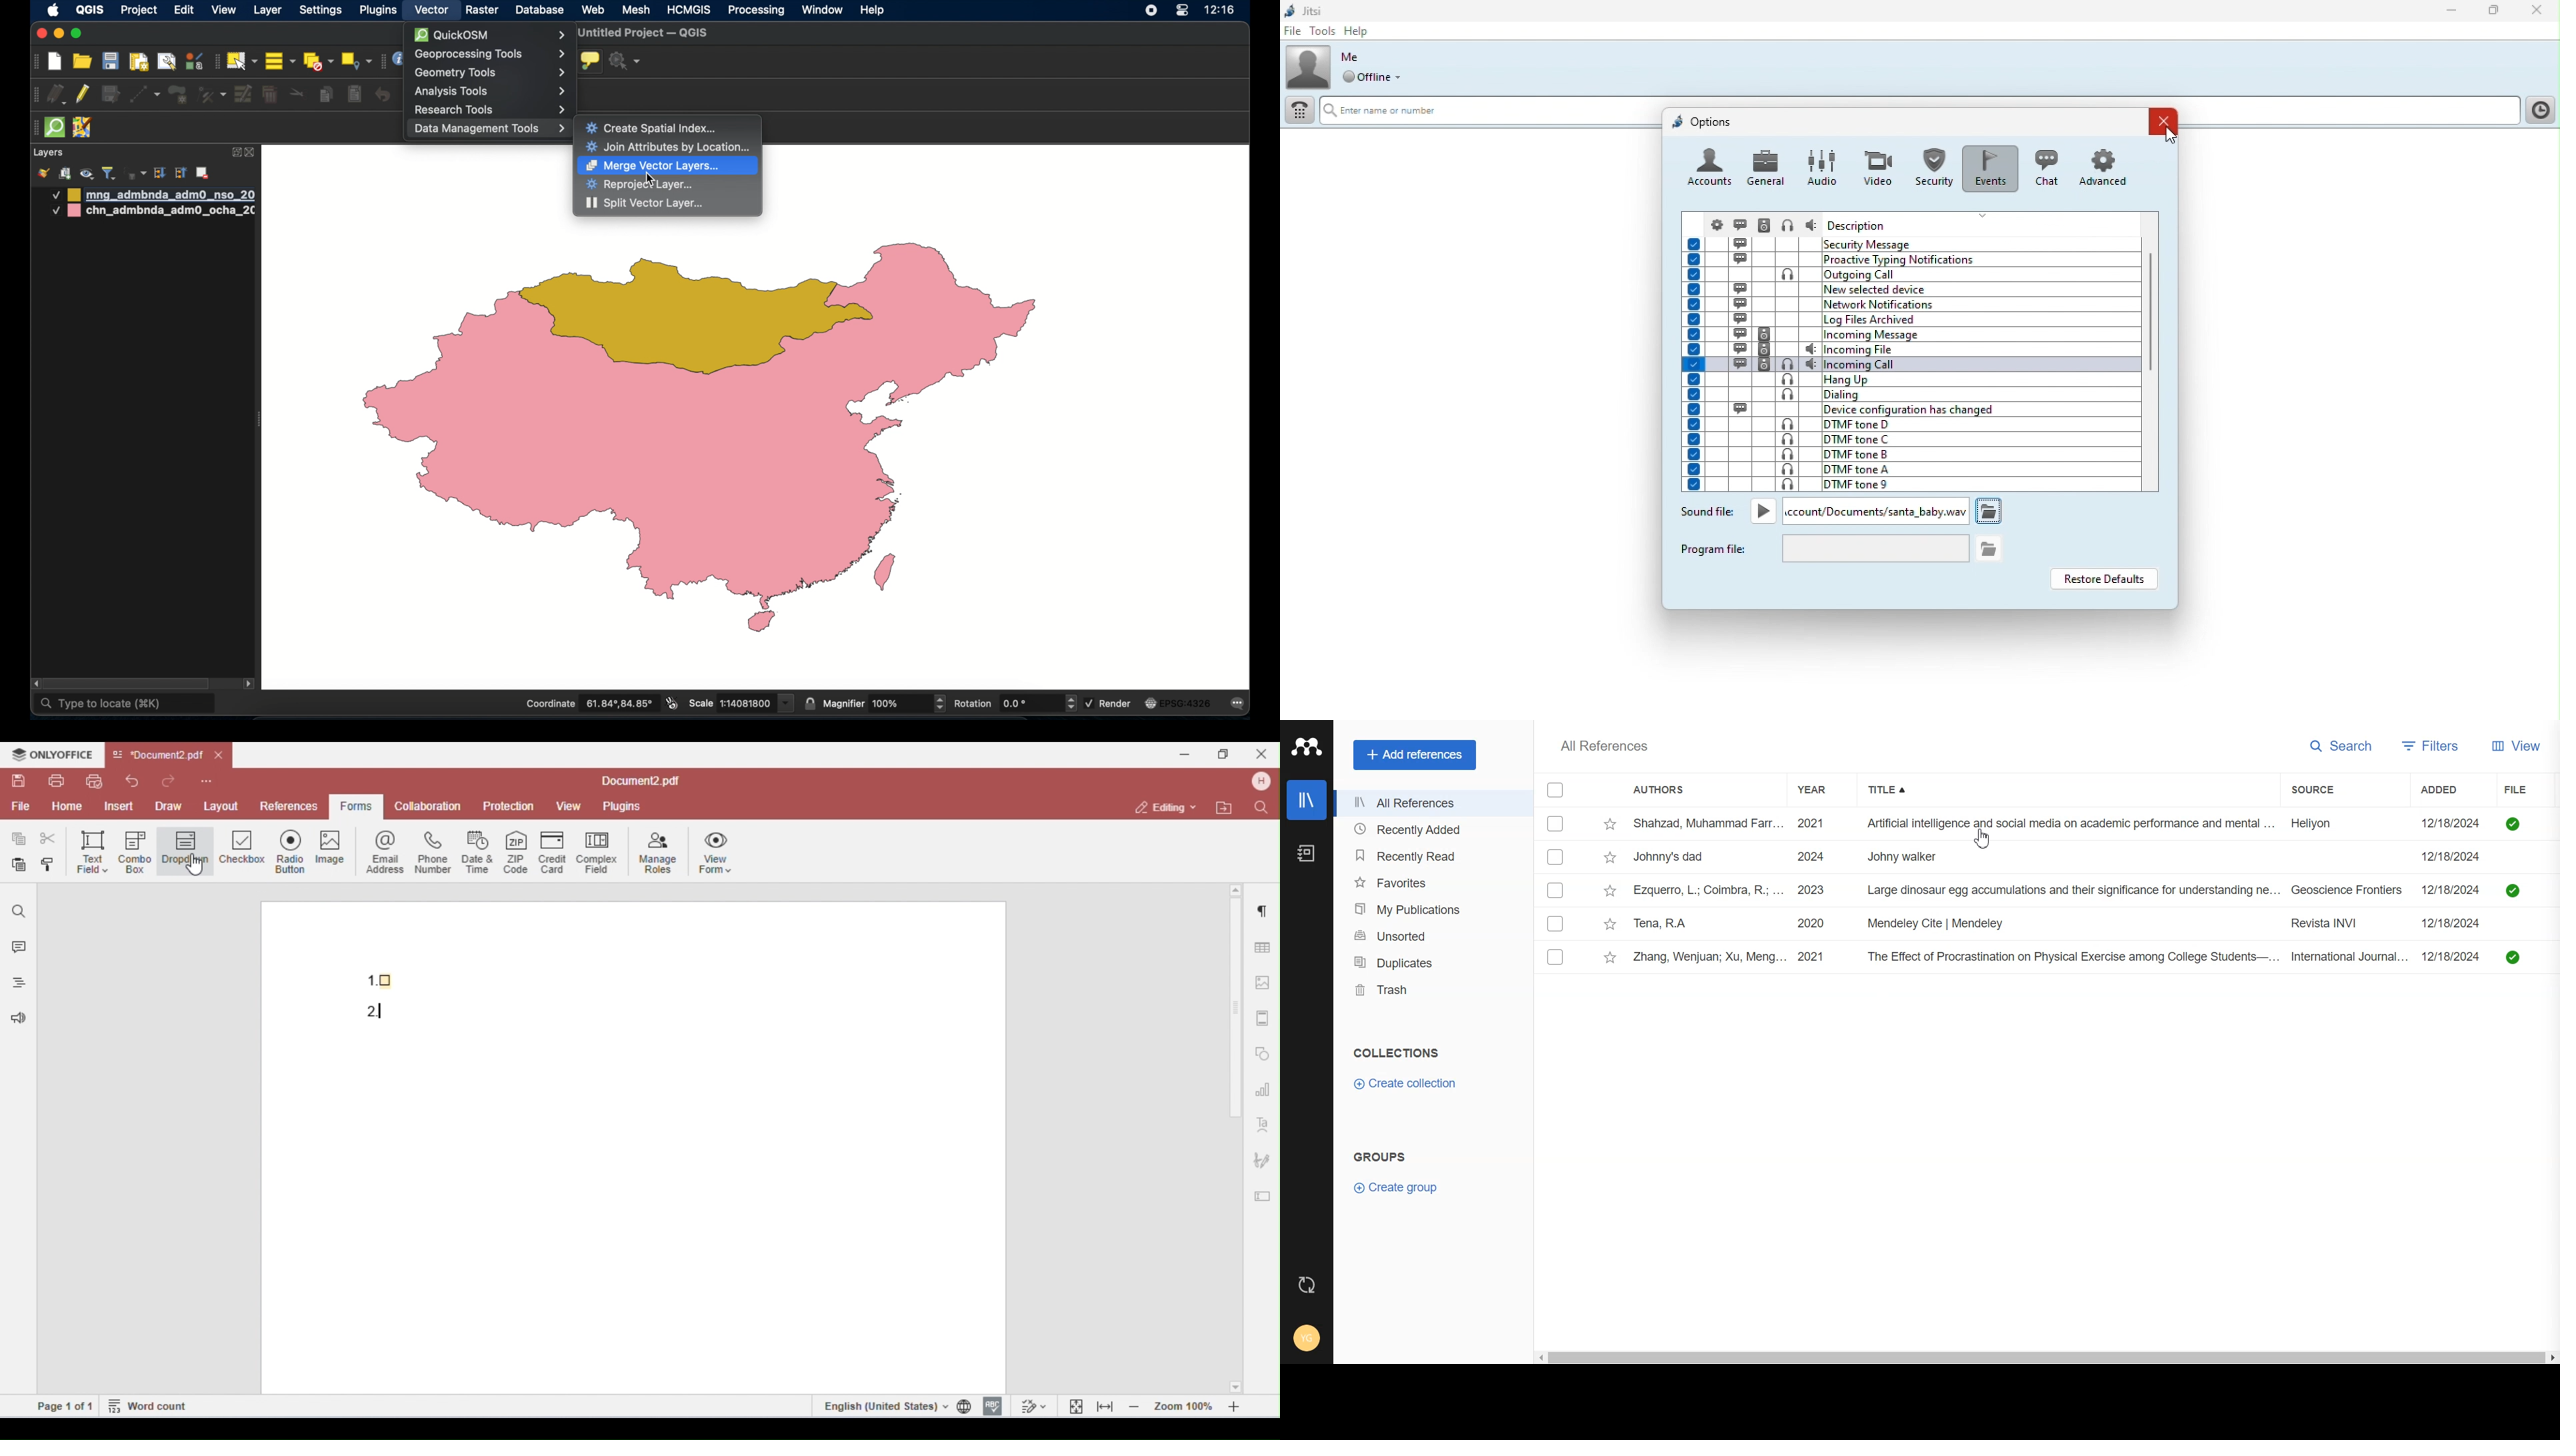 The width and height of the screenshot is (2576, 1456). What do you see at coordinates (2058, 924) in the screenshot?
I see `Tena, RA 2020 Mendeley Cite | Mendeley Revista INVI 12/18/2024` at bounding box center [2058, 924].